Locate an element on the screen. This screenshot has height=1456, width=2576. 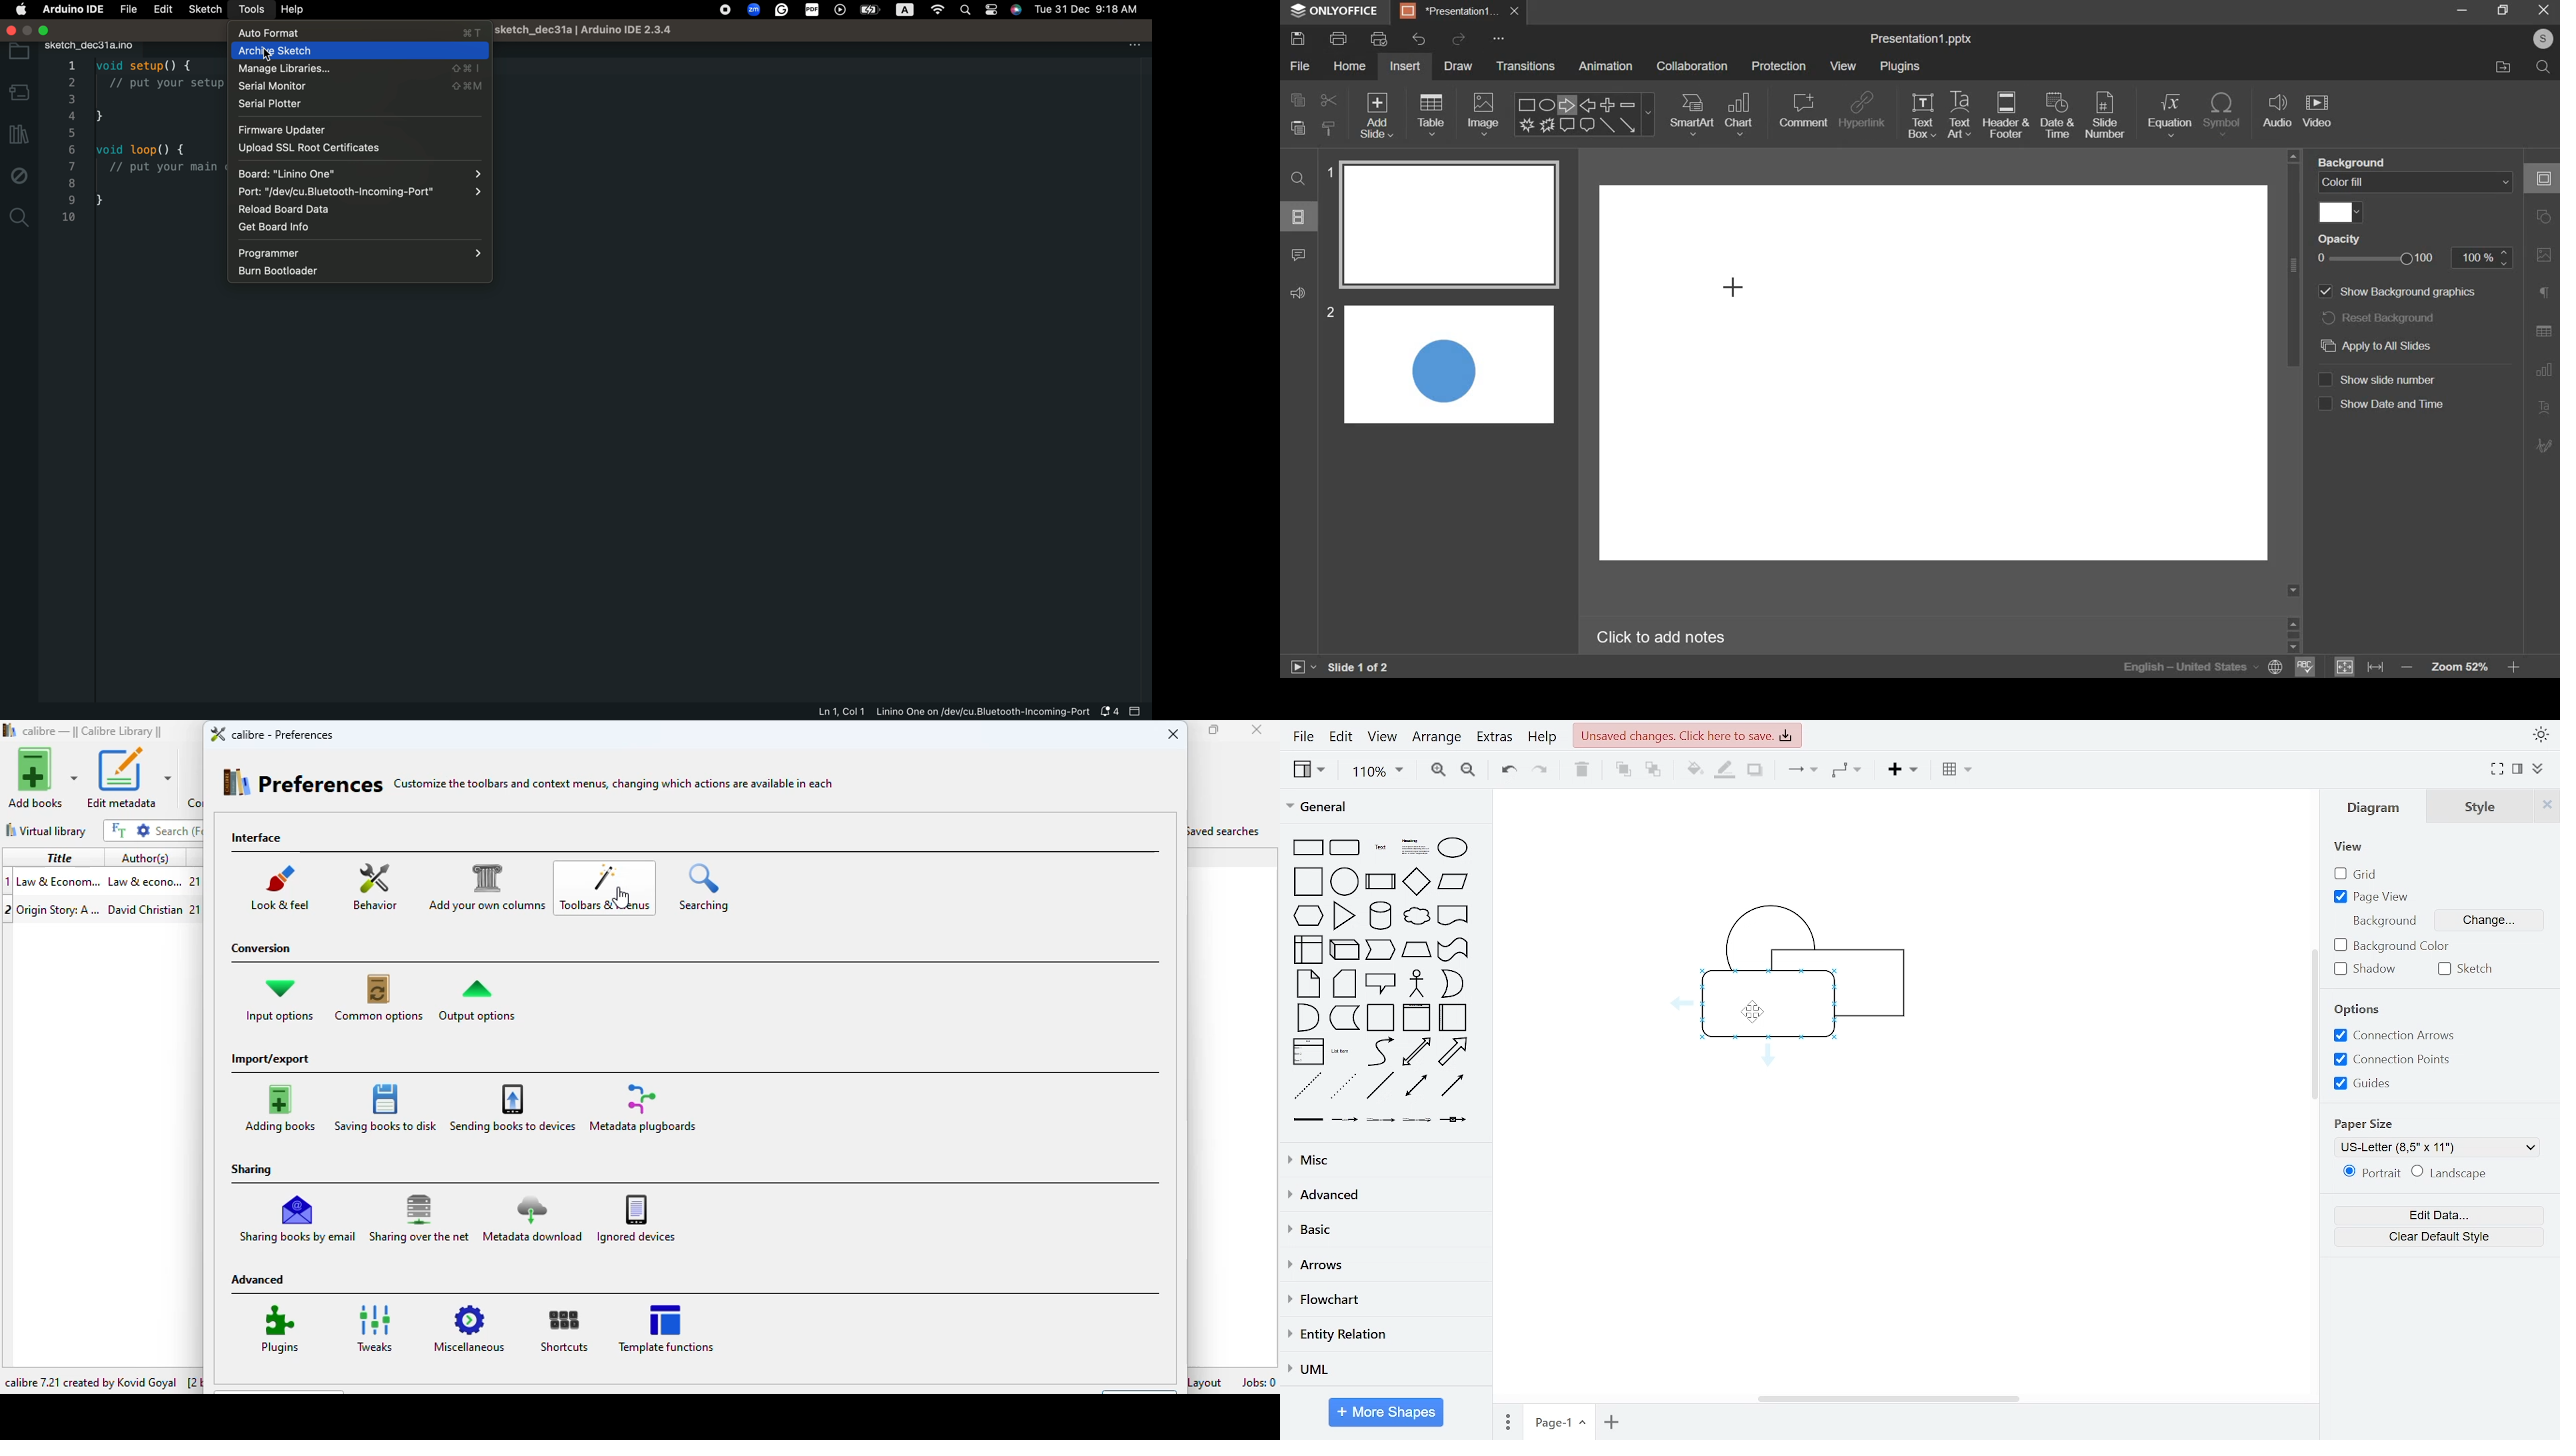
metadata download is located at coordinates (532, 1216).